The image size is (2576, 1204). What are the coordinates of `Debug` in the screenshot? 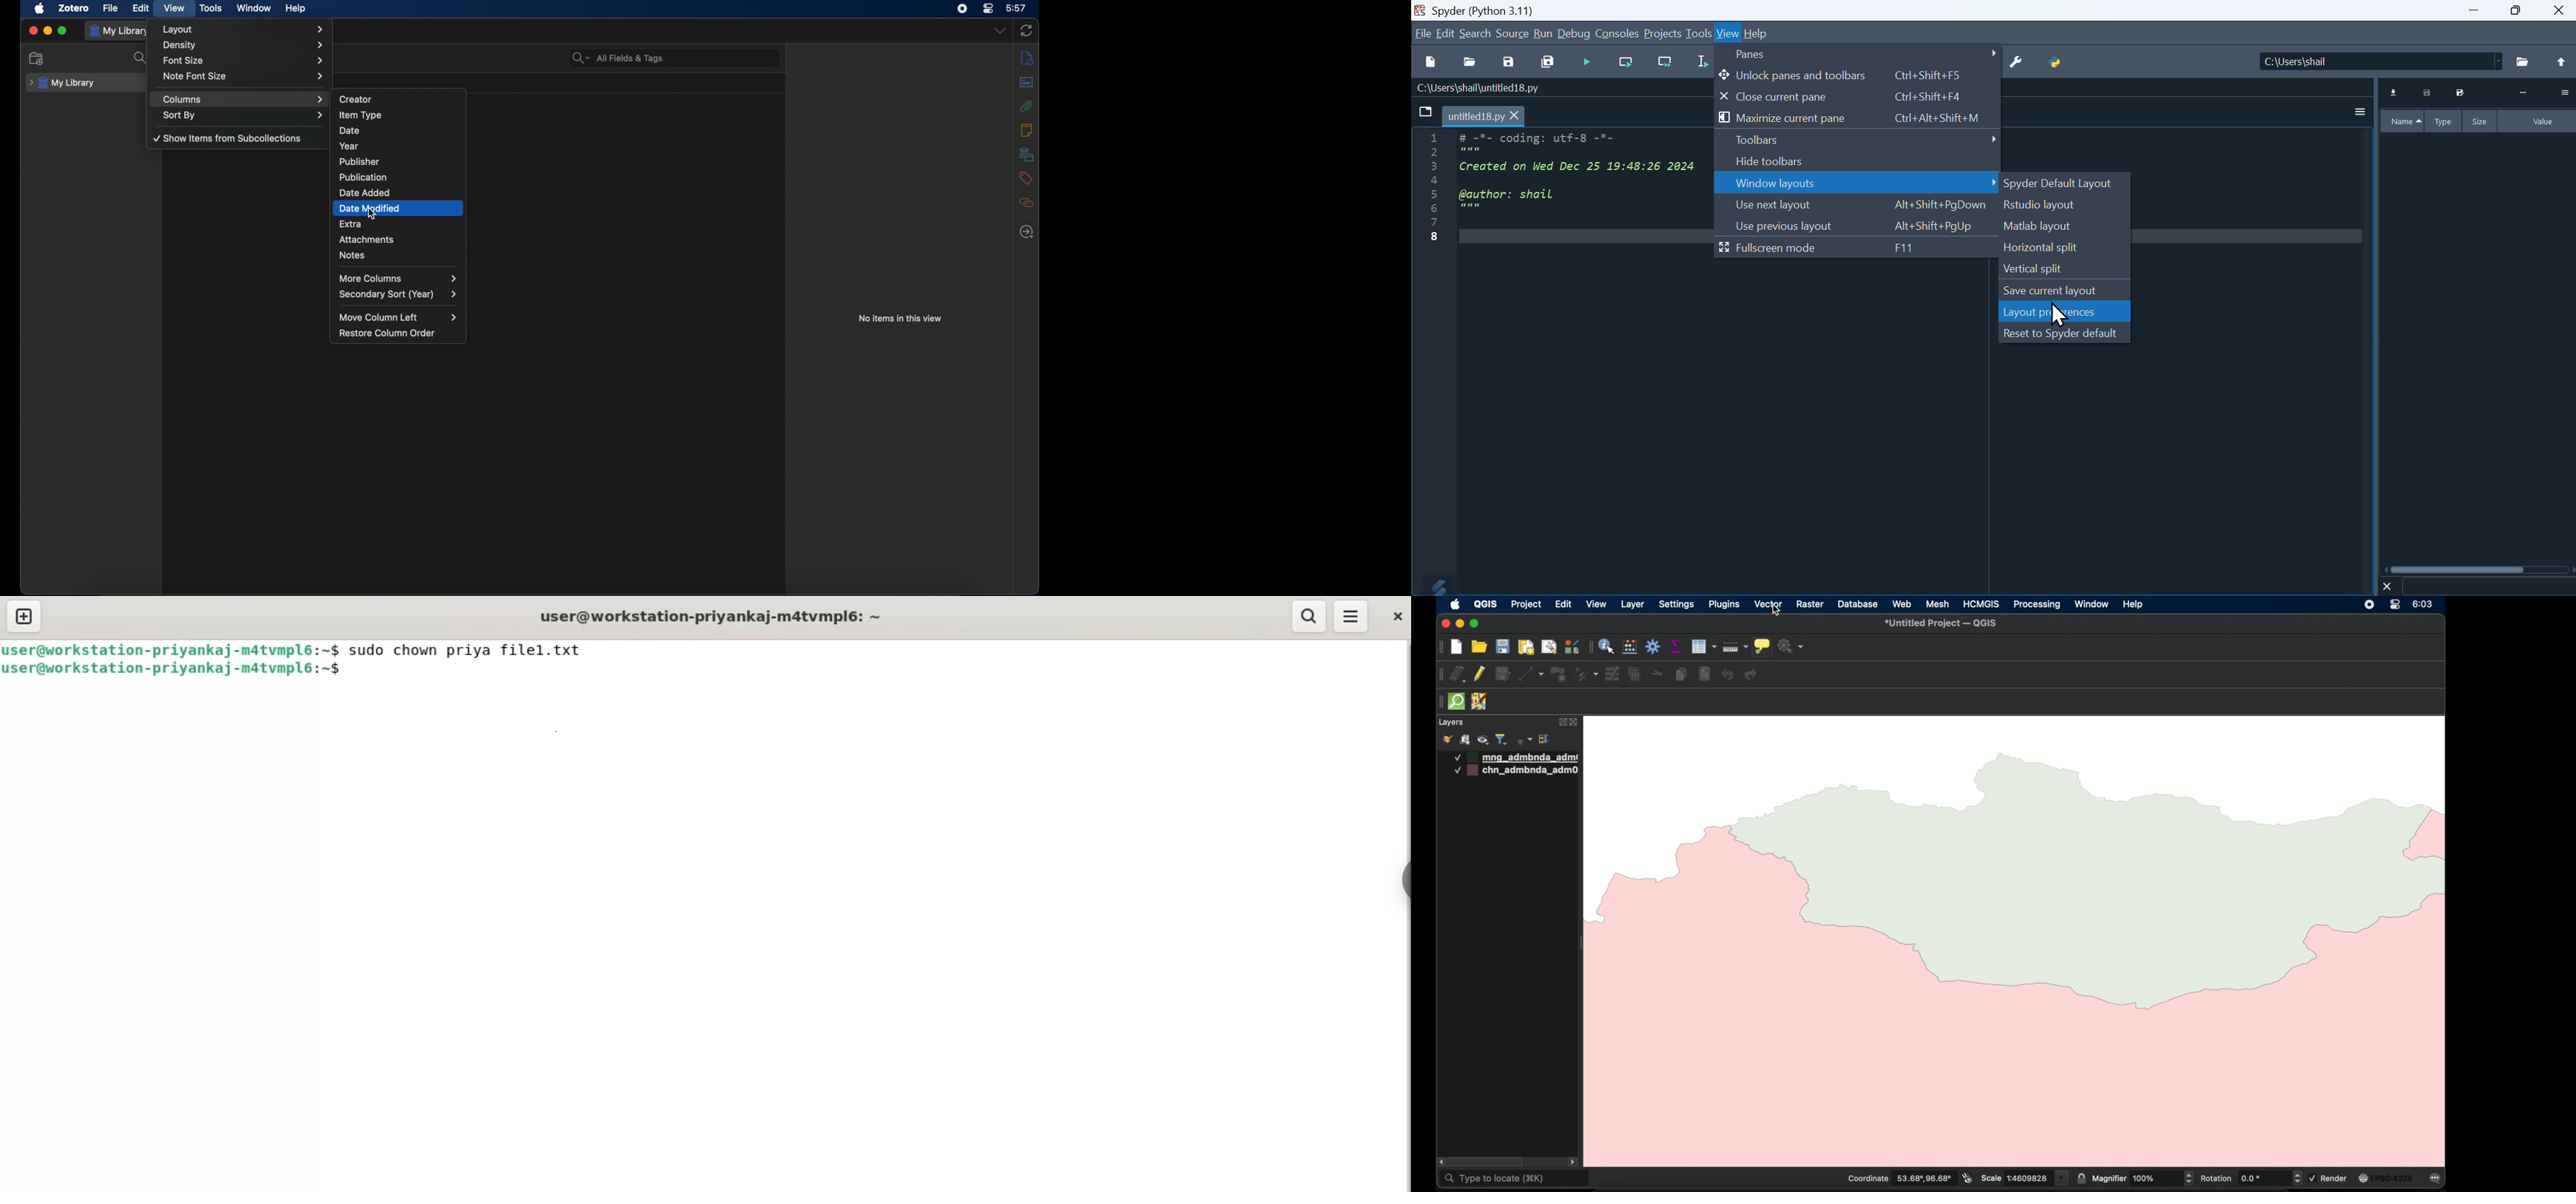 It's located at (1574, 33).